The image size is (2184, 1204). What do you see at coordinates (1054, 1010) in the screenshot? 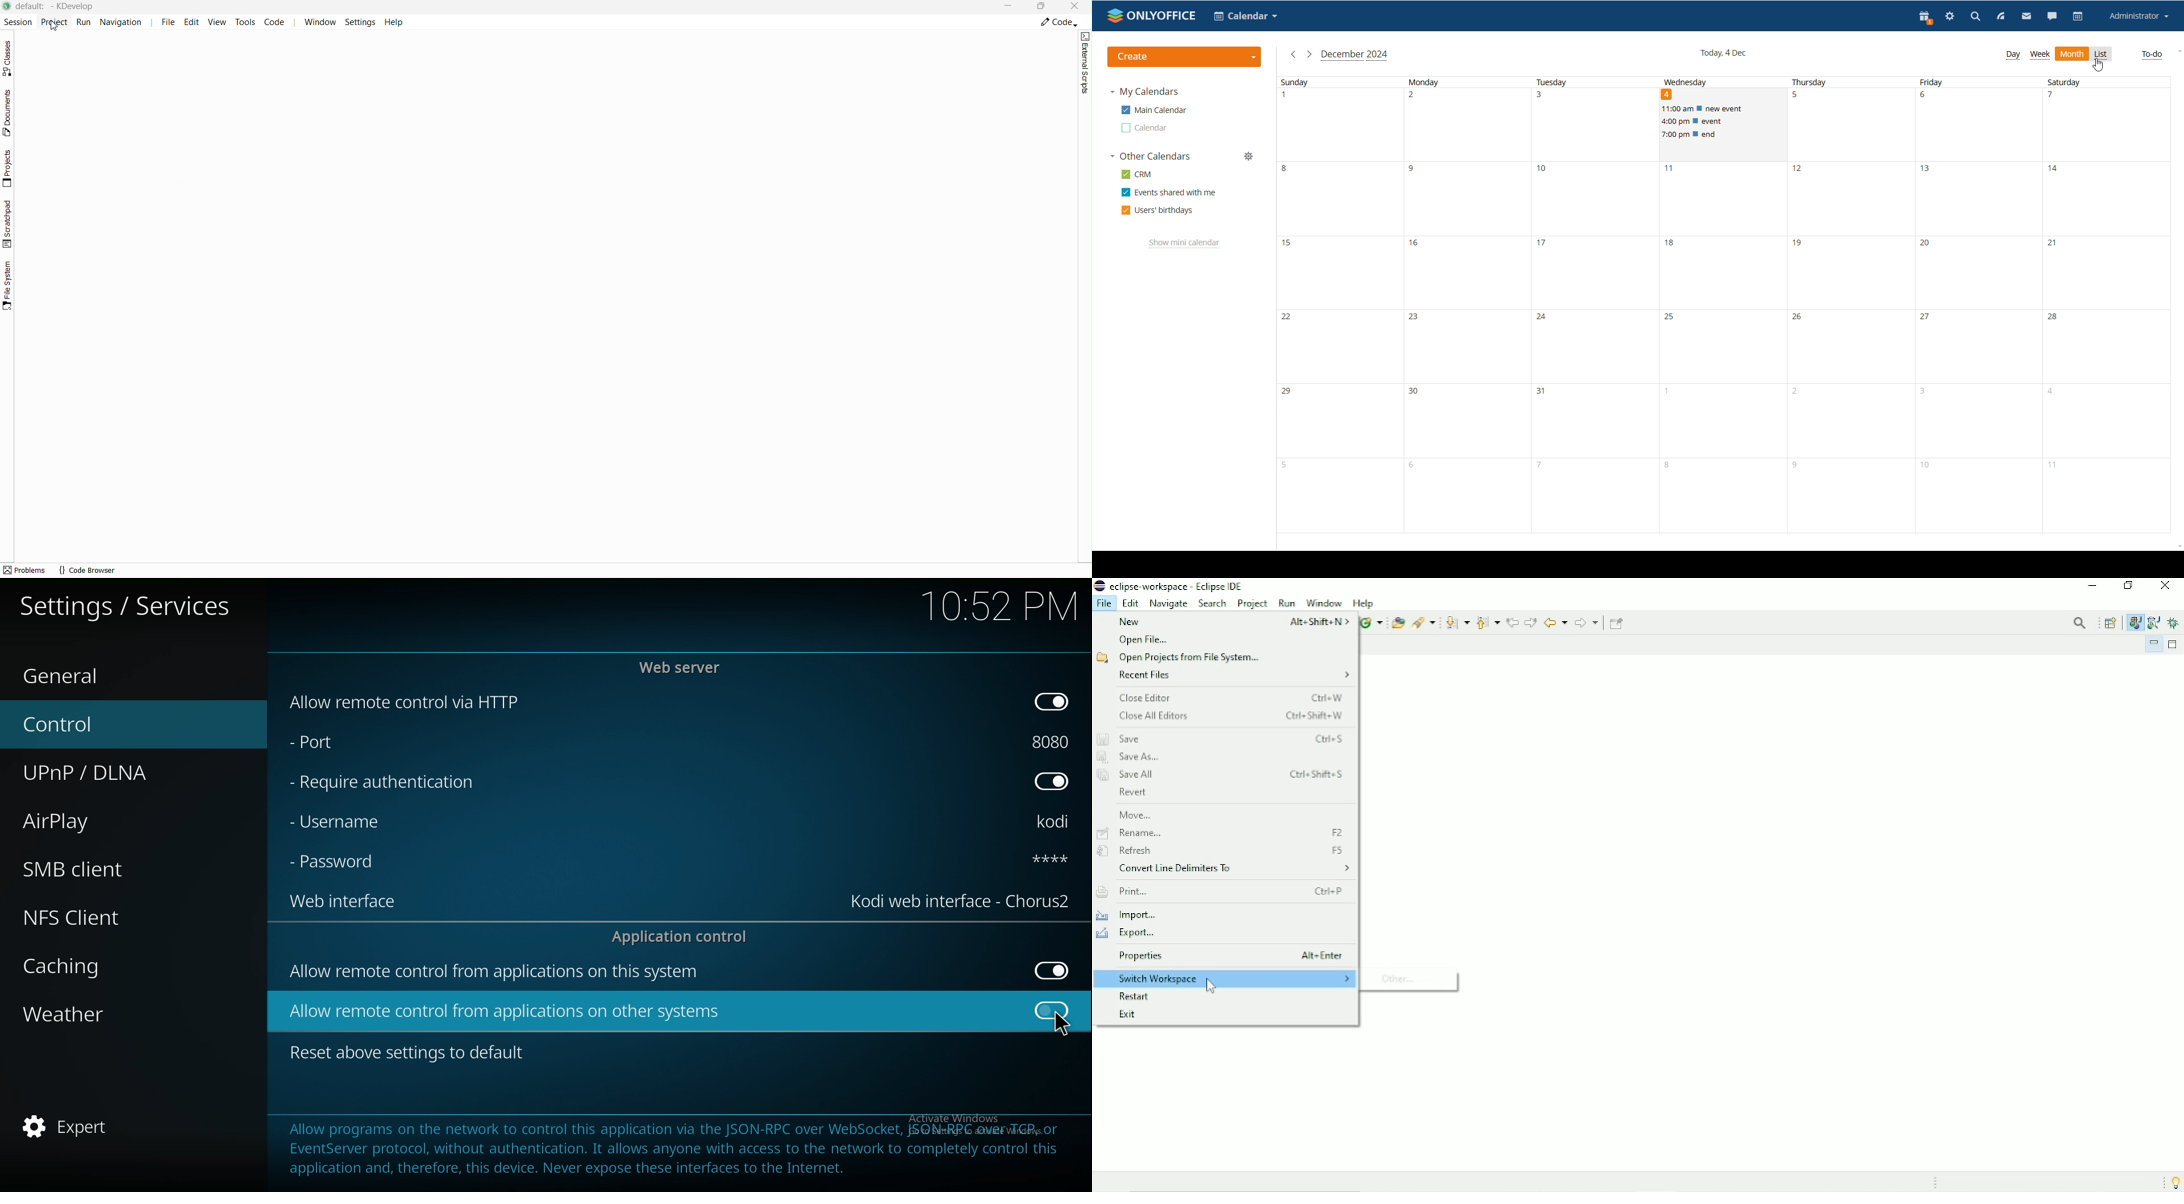
I see `toggle` at bounding box center [1054, 1010].